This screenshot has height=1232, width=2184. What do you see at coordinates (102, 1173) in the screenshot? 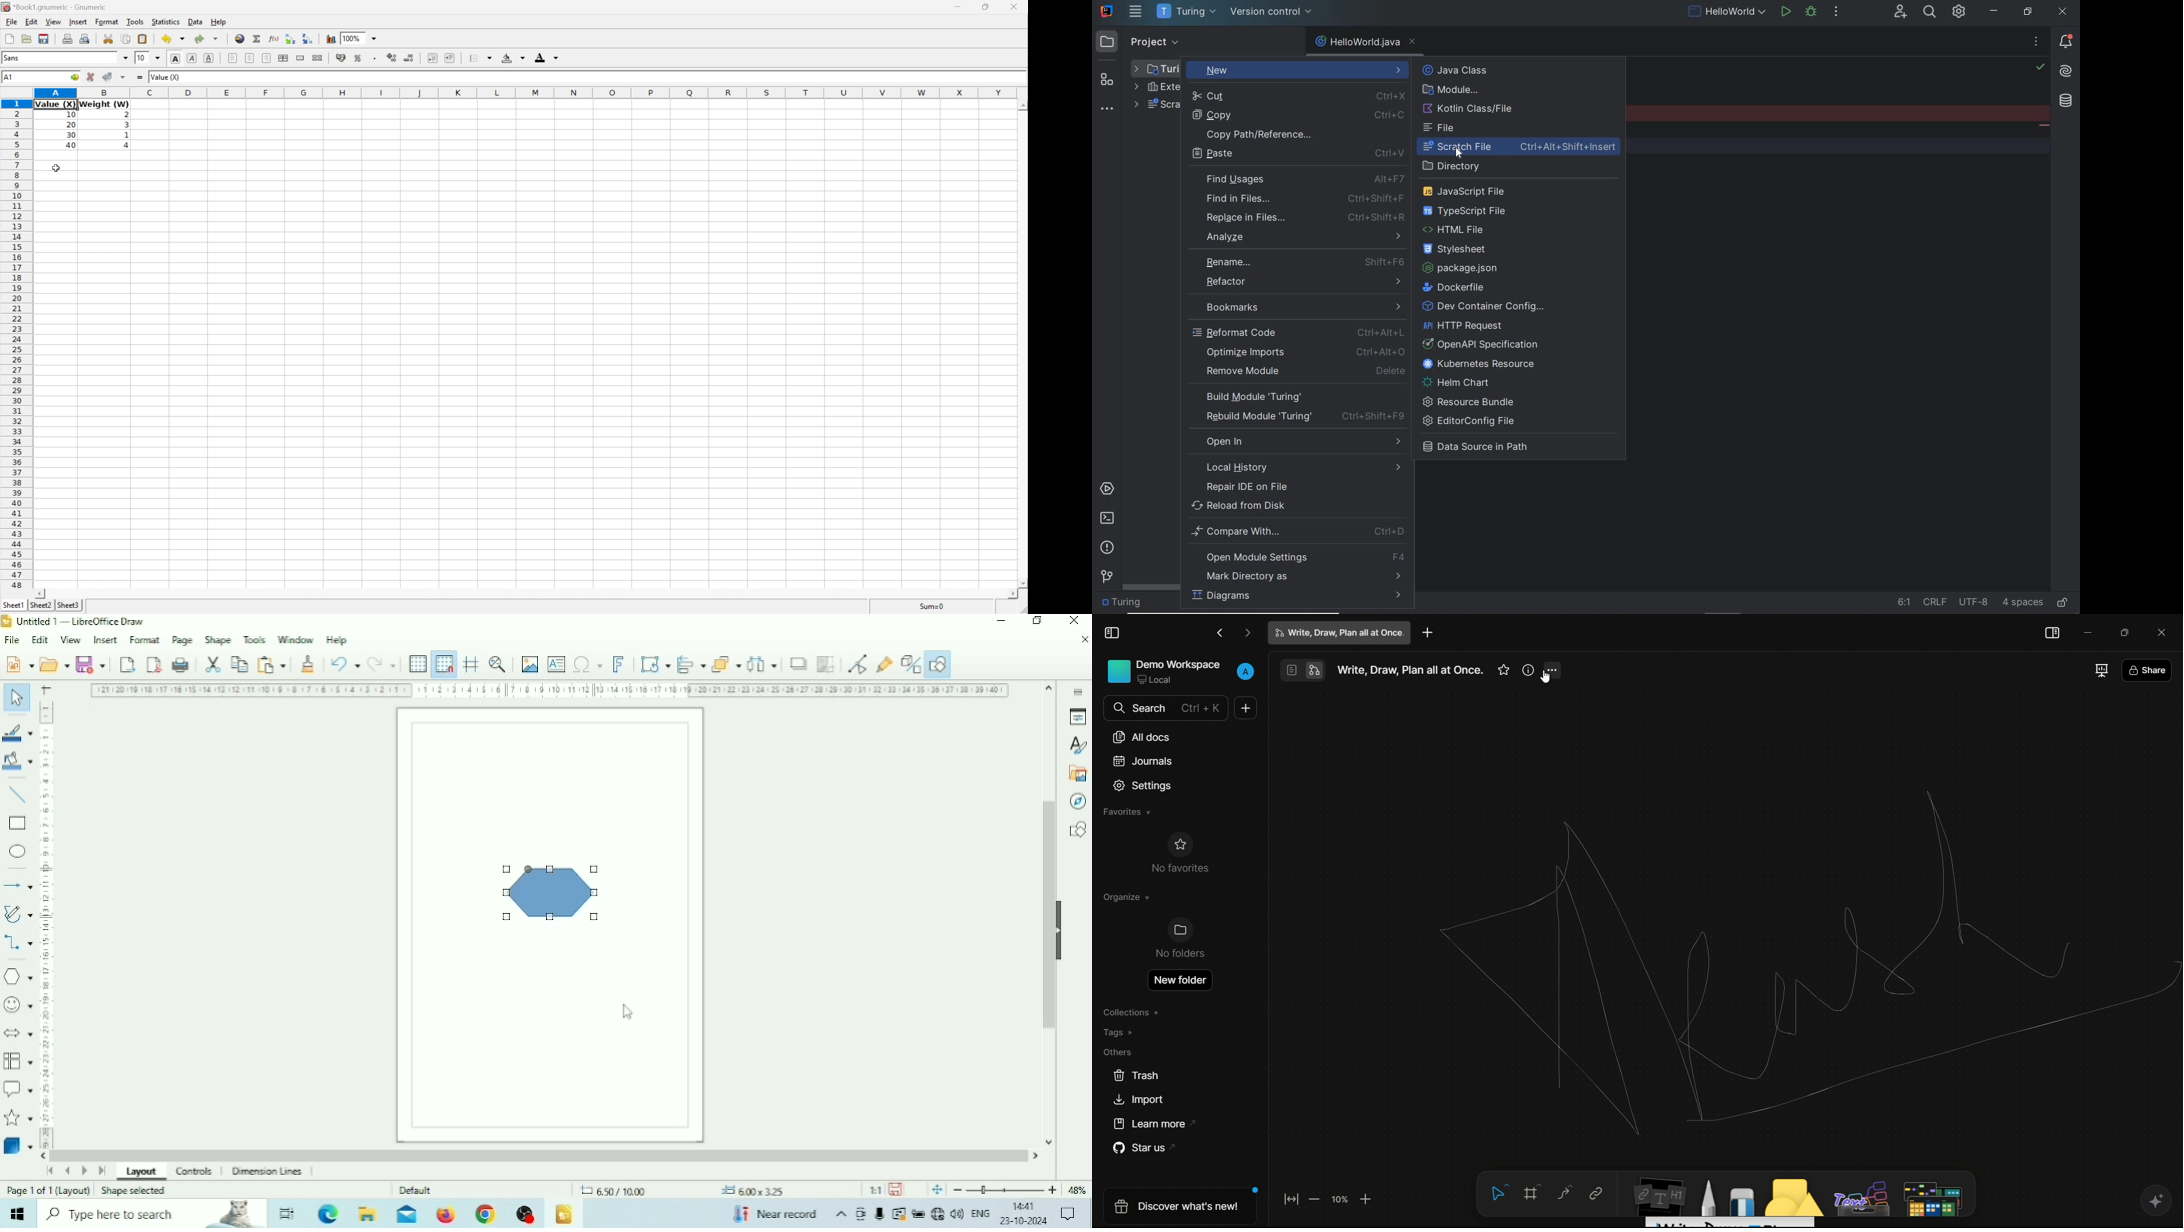
I see `Scroll to last page` at bounding box center [102, 1173].